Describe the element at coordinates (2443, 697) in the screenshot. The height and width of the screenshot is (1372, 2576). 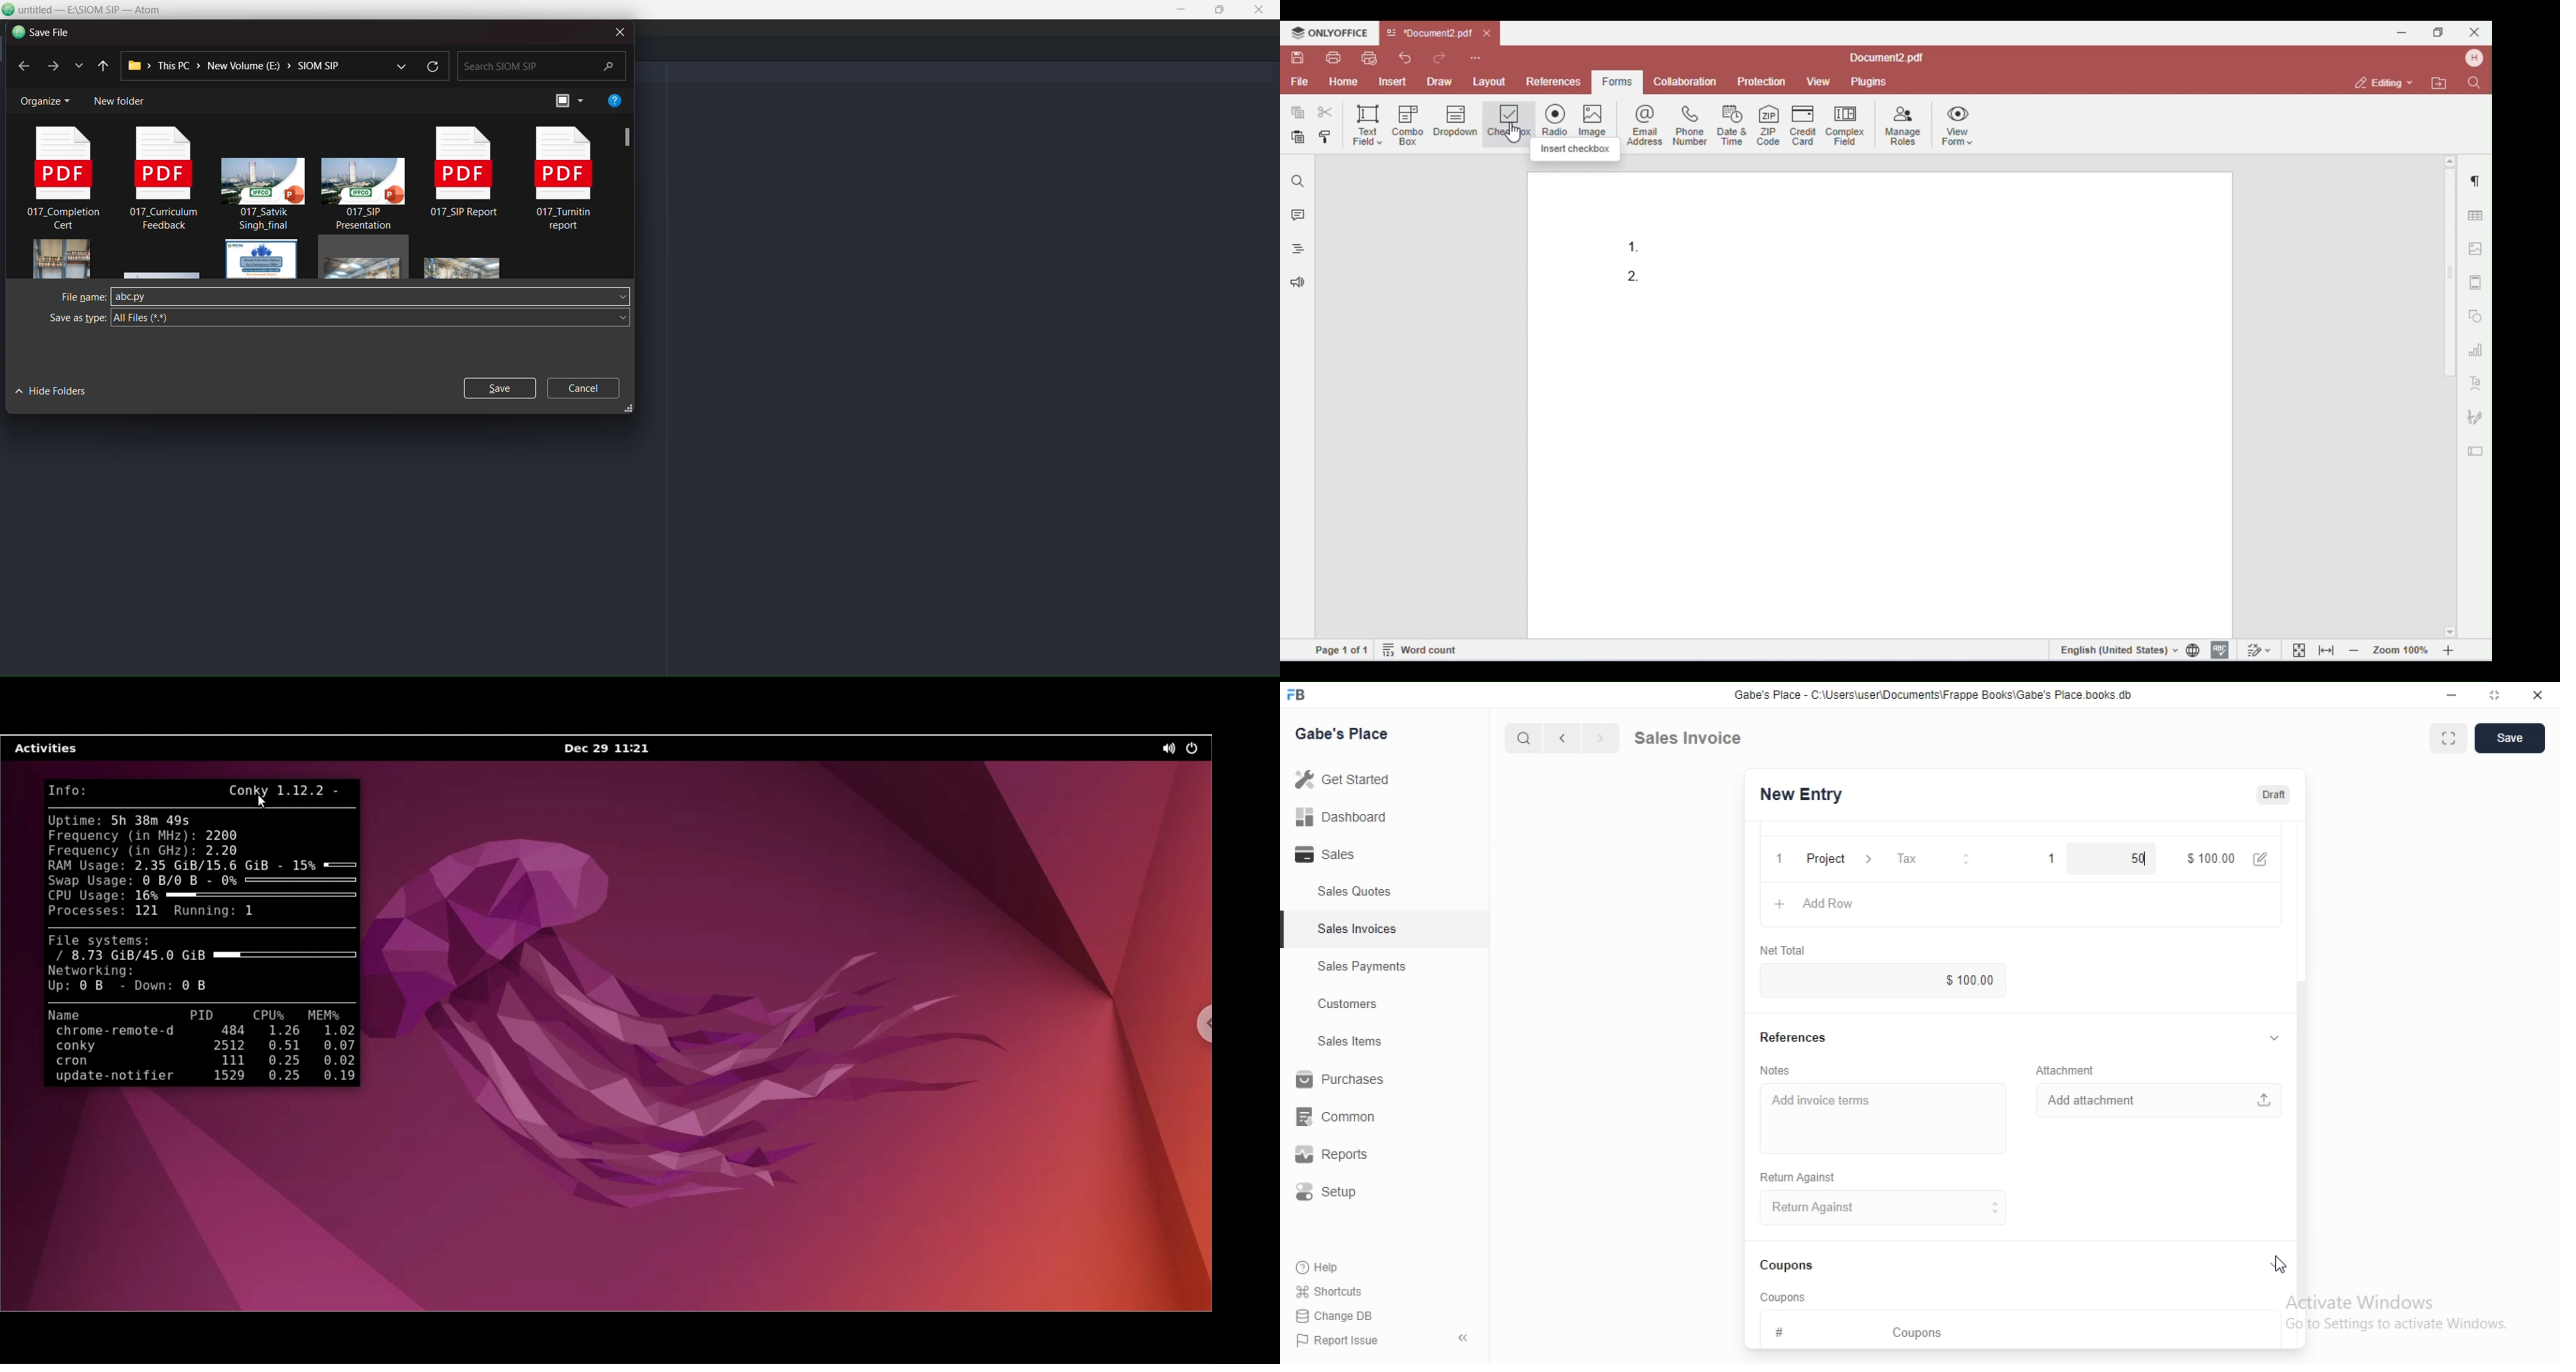
I see `minimize` at that location.